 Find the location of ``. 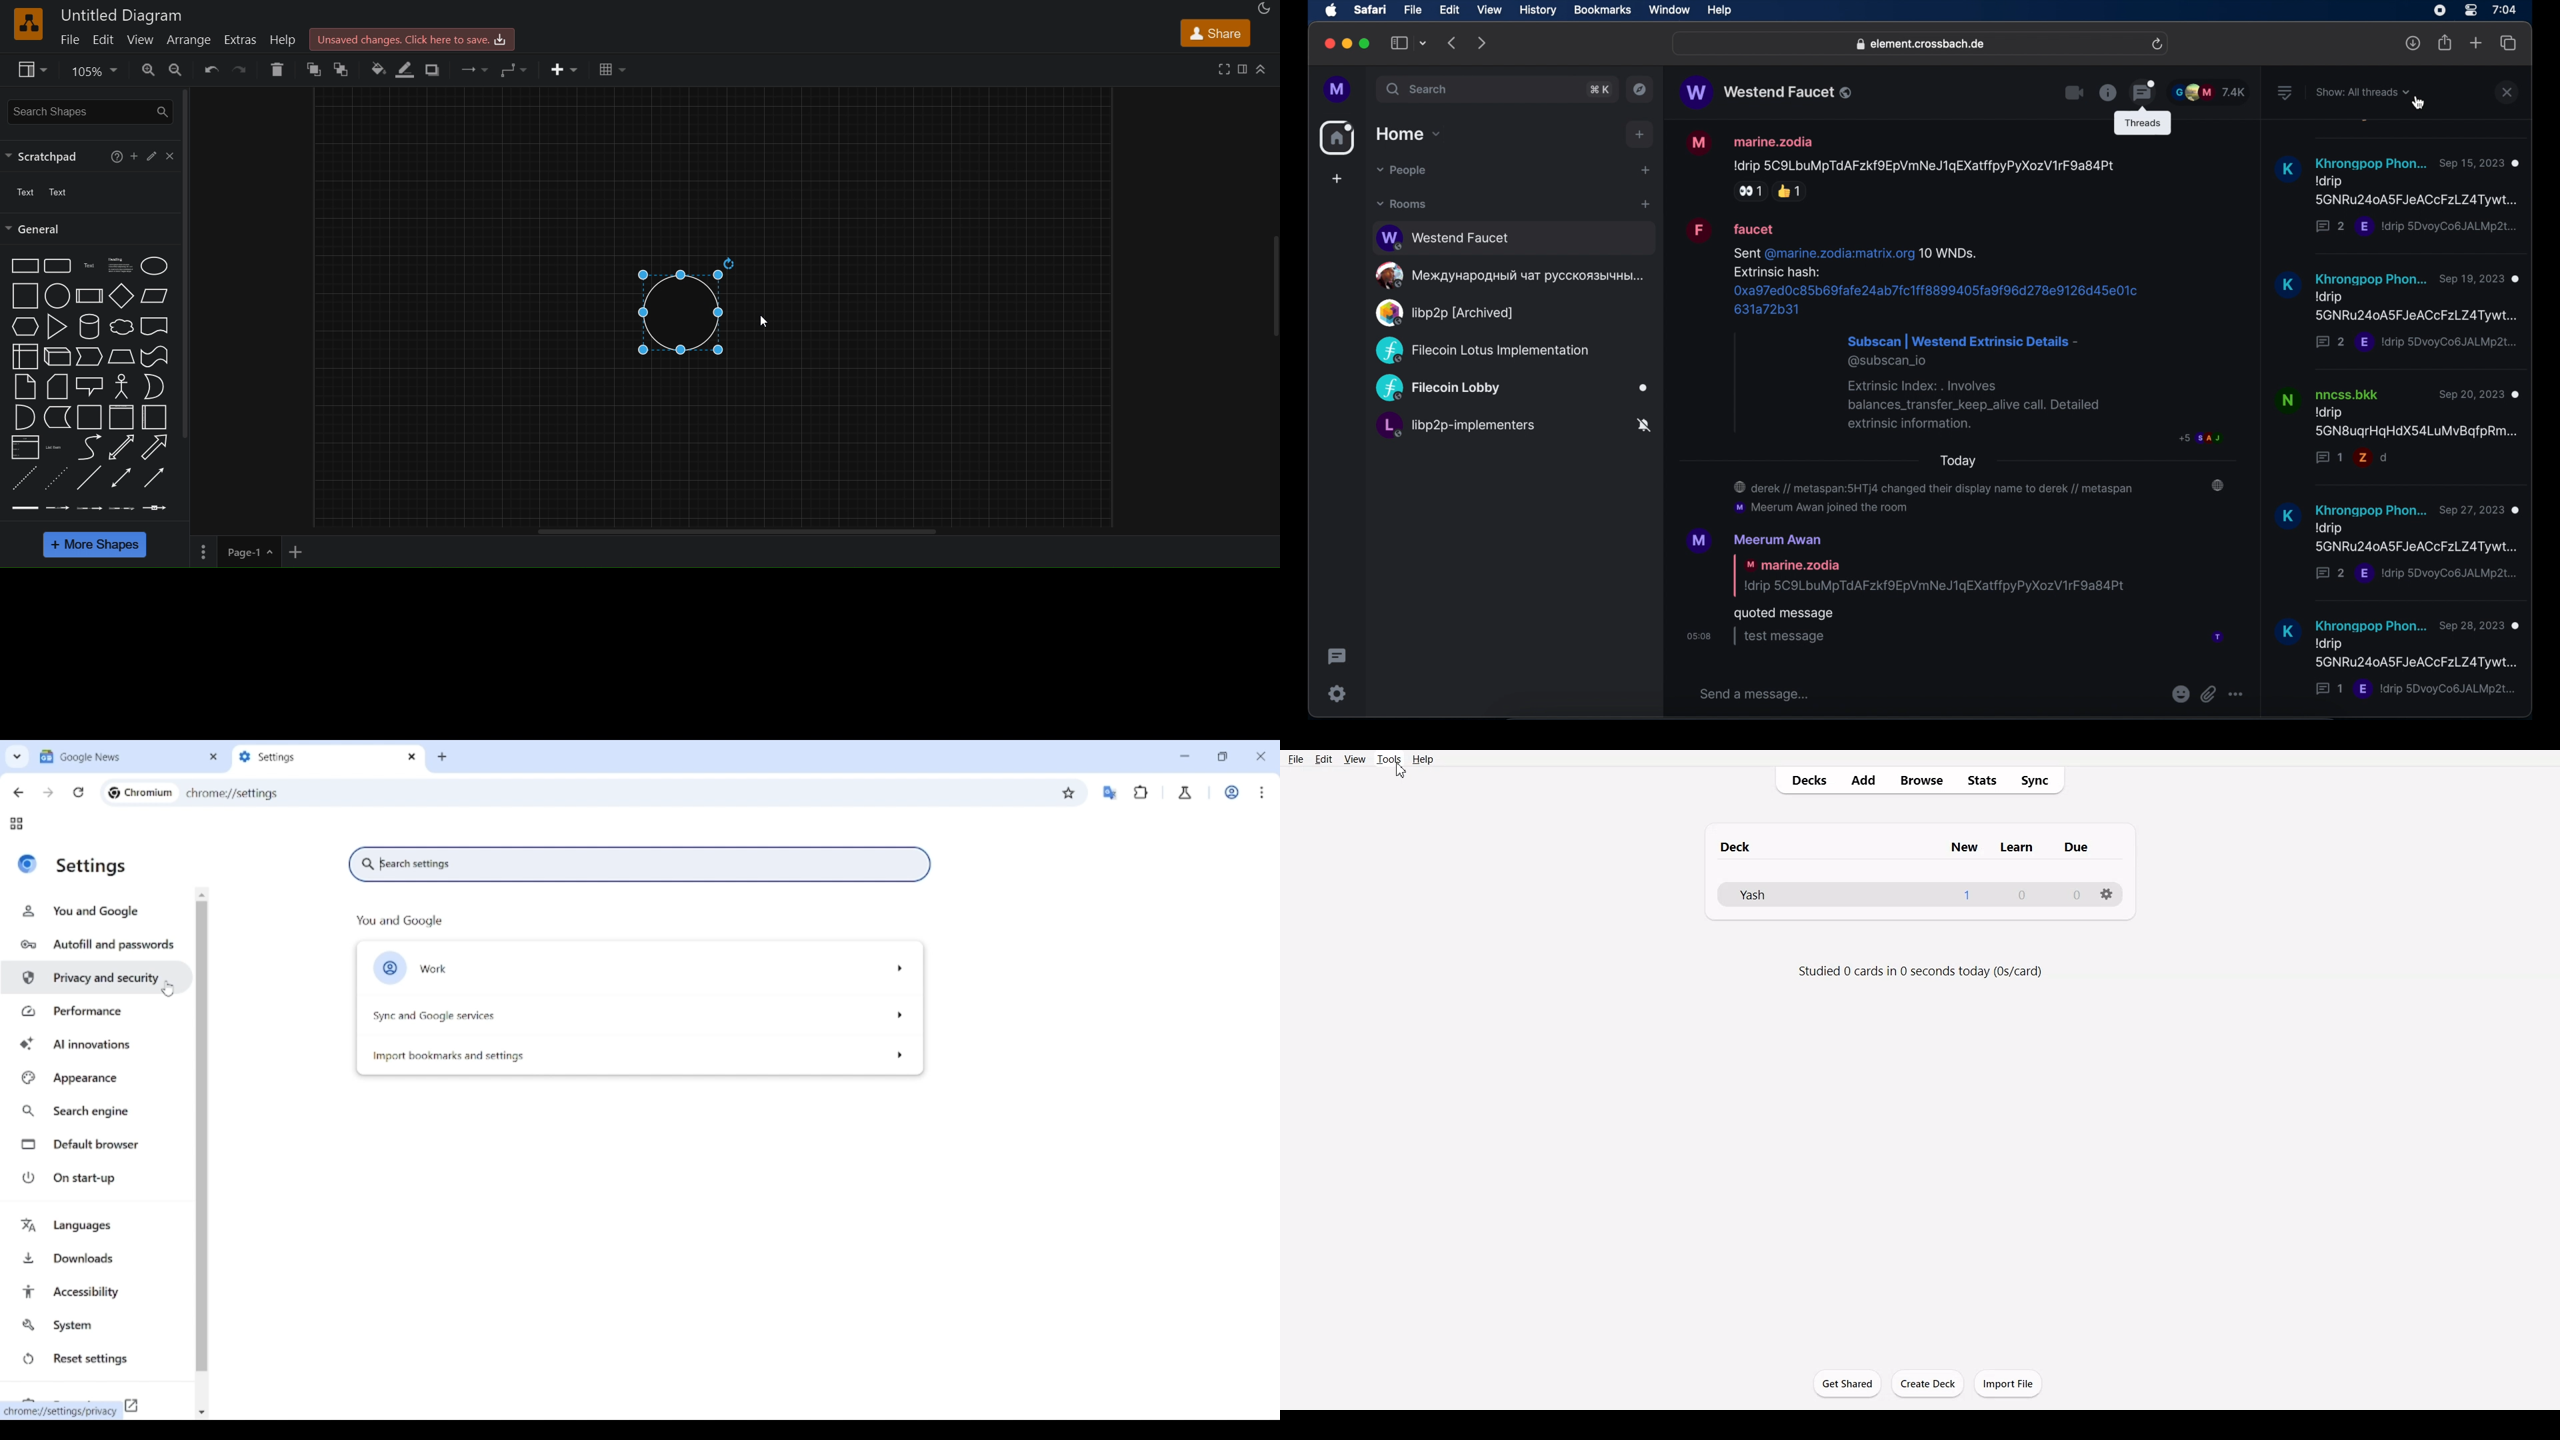

 is located at coordinates (2084, 841).